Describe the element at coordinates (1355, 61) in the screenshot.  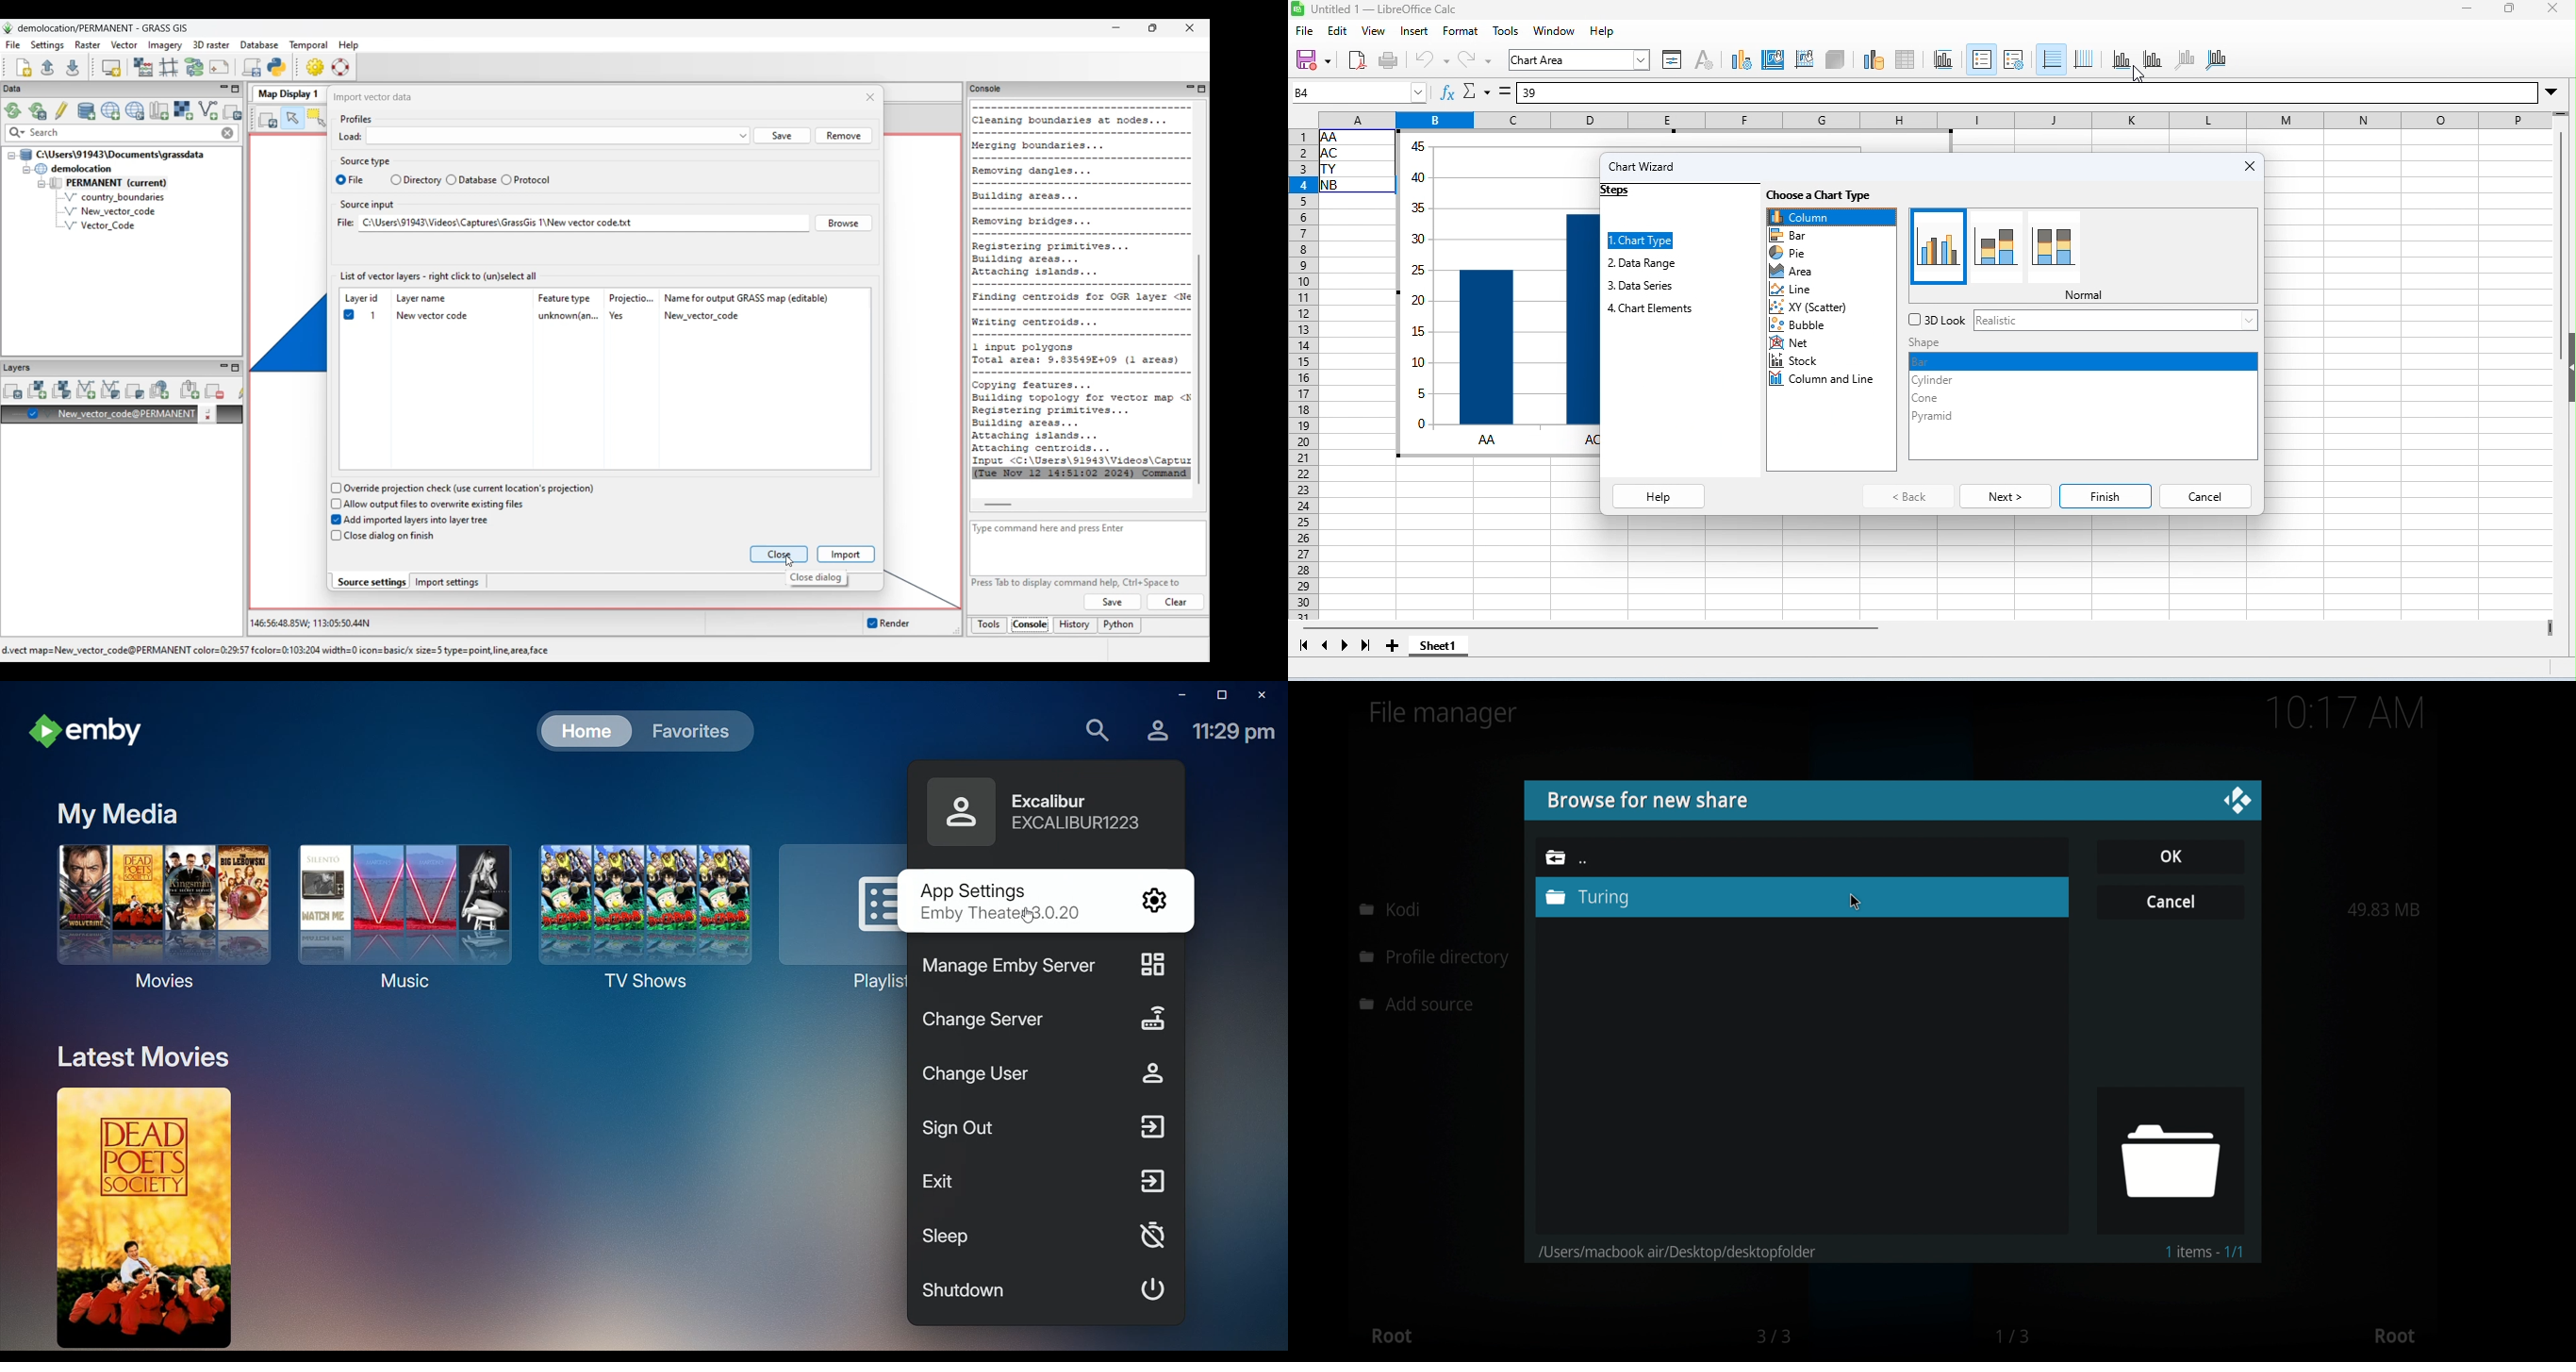
I see `export pdf` at that location.